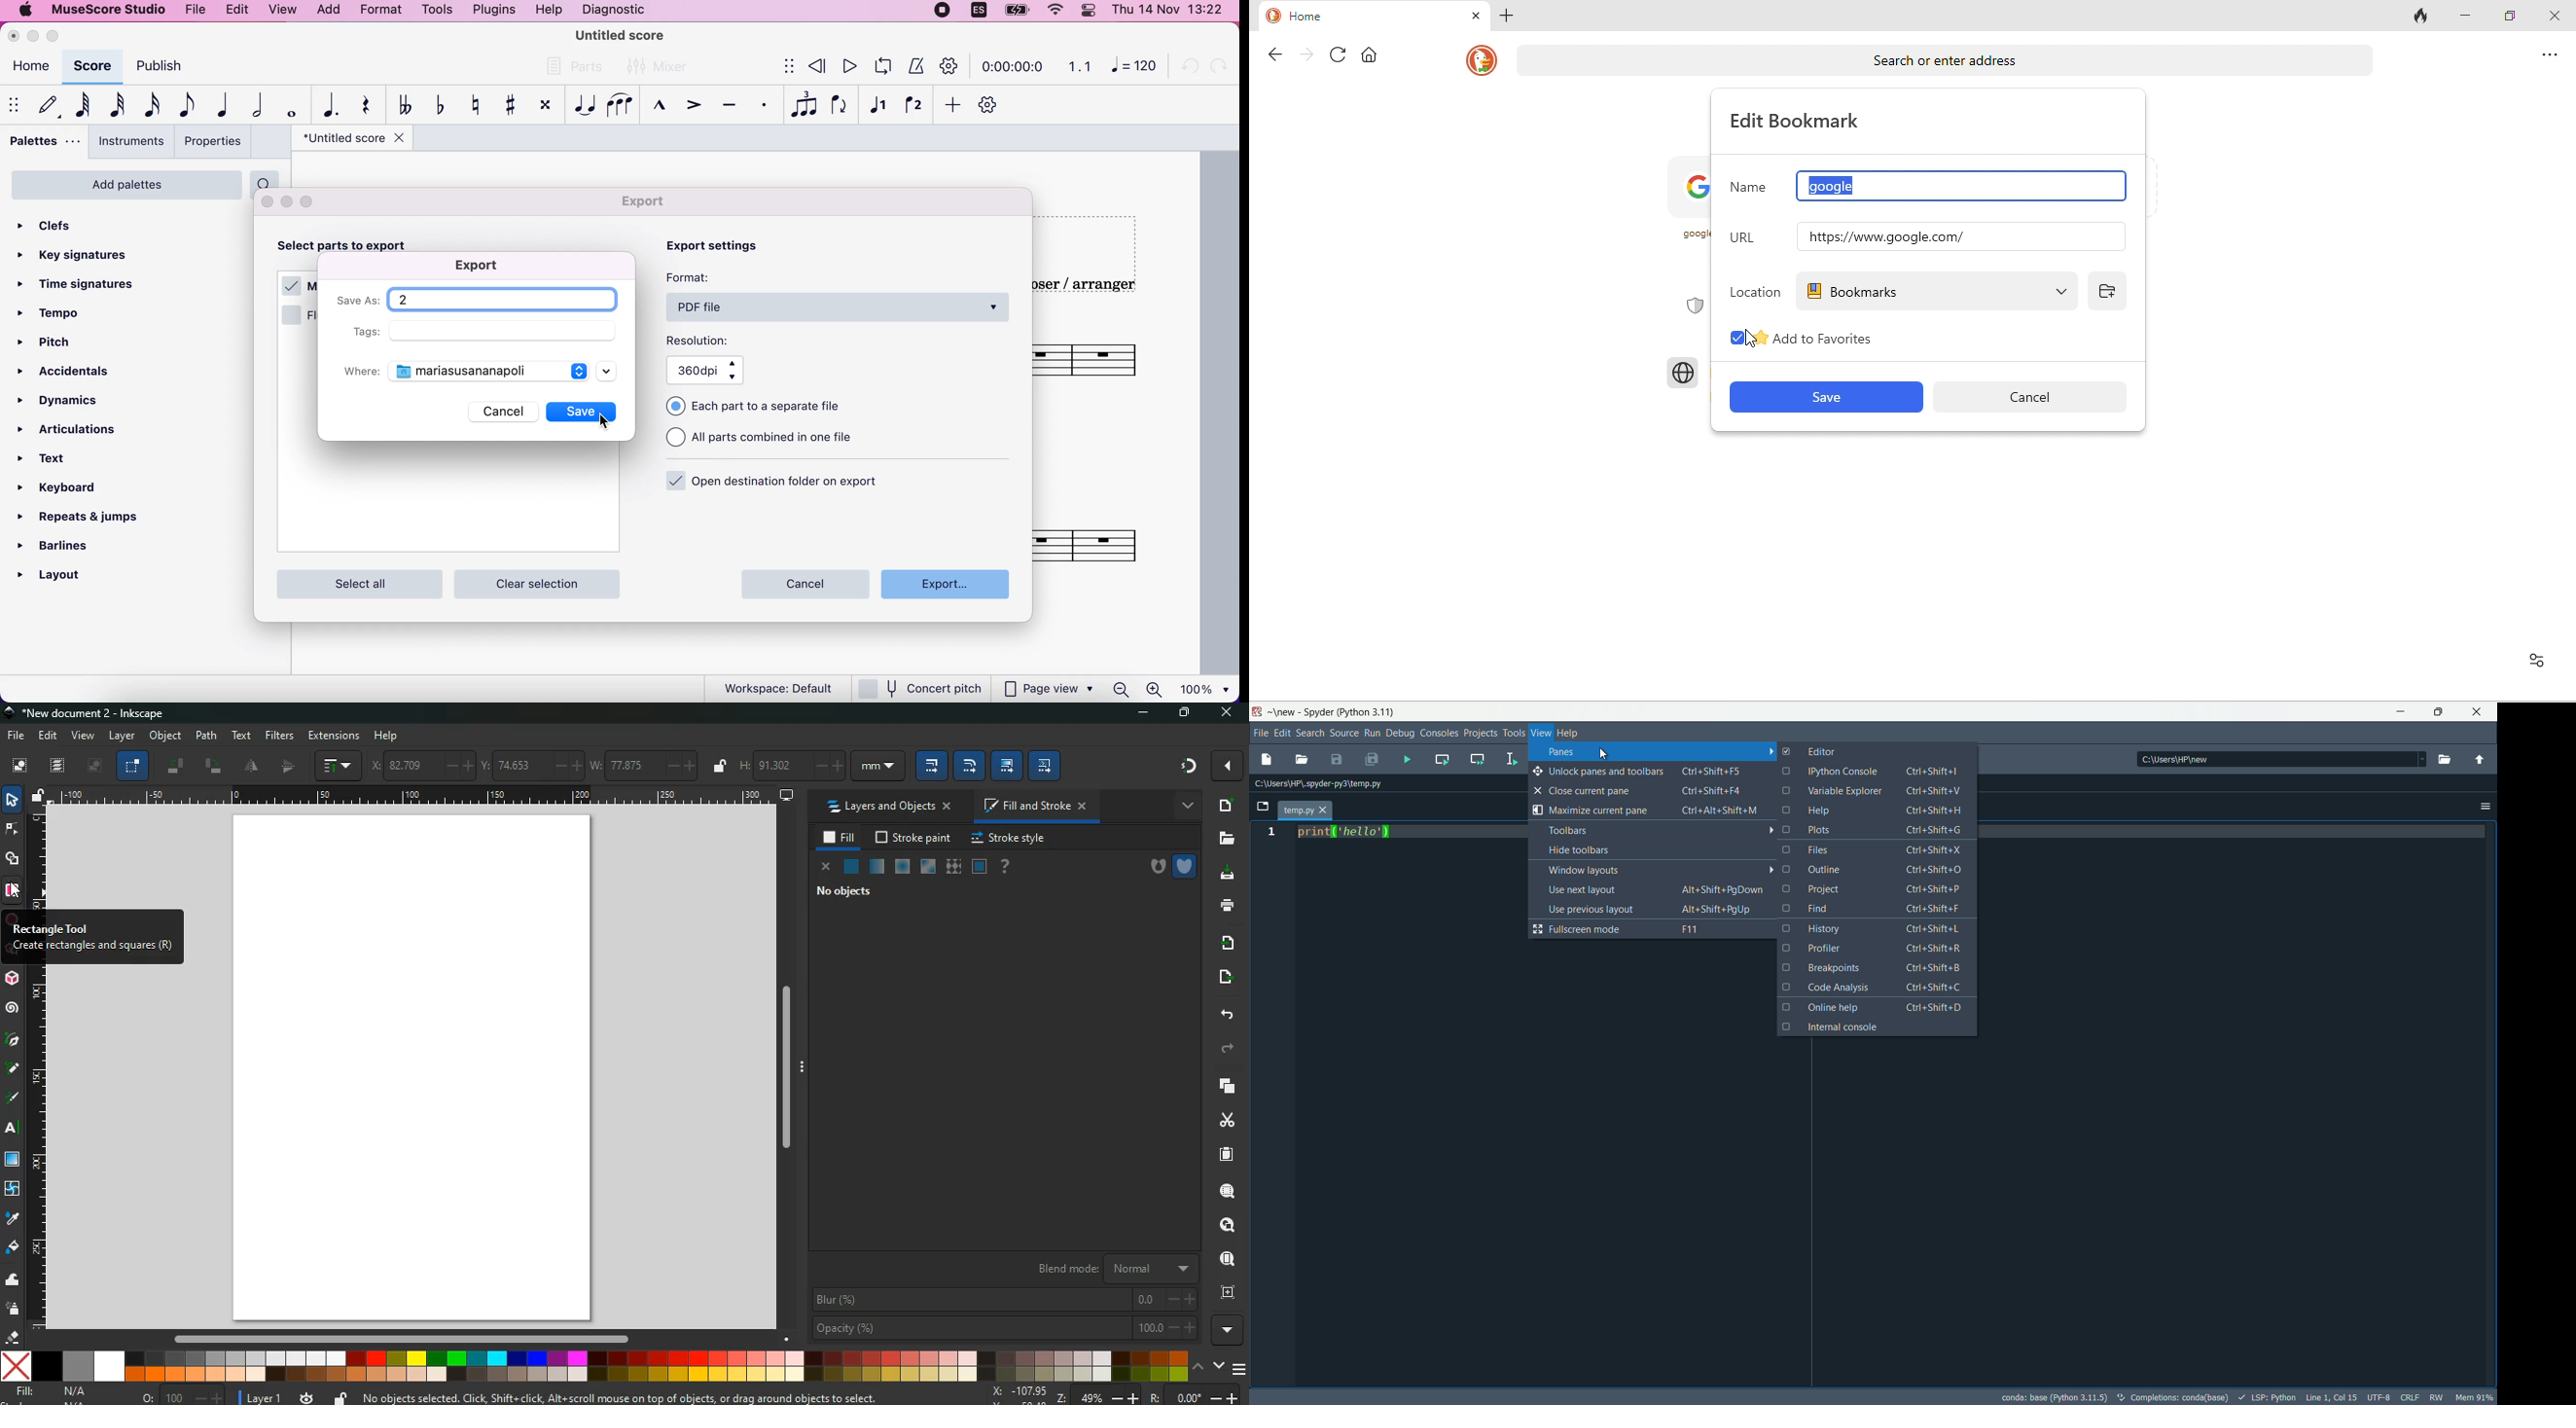 This screenshot has height=1428, width=2576. I want to click on Line1, col 15, so click(2332, 1397).